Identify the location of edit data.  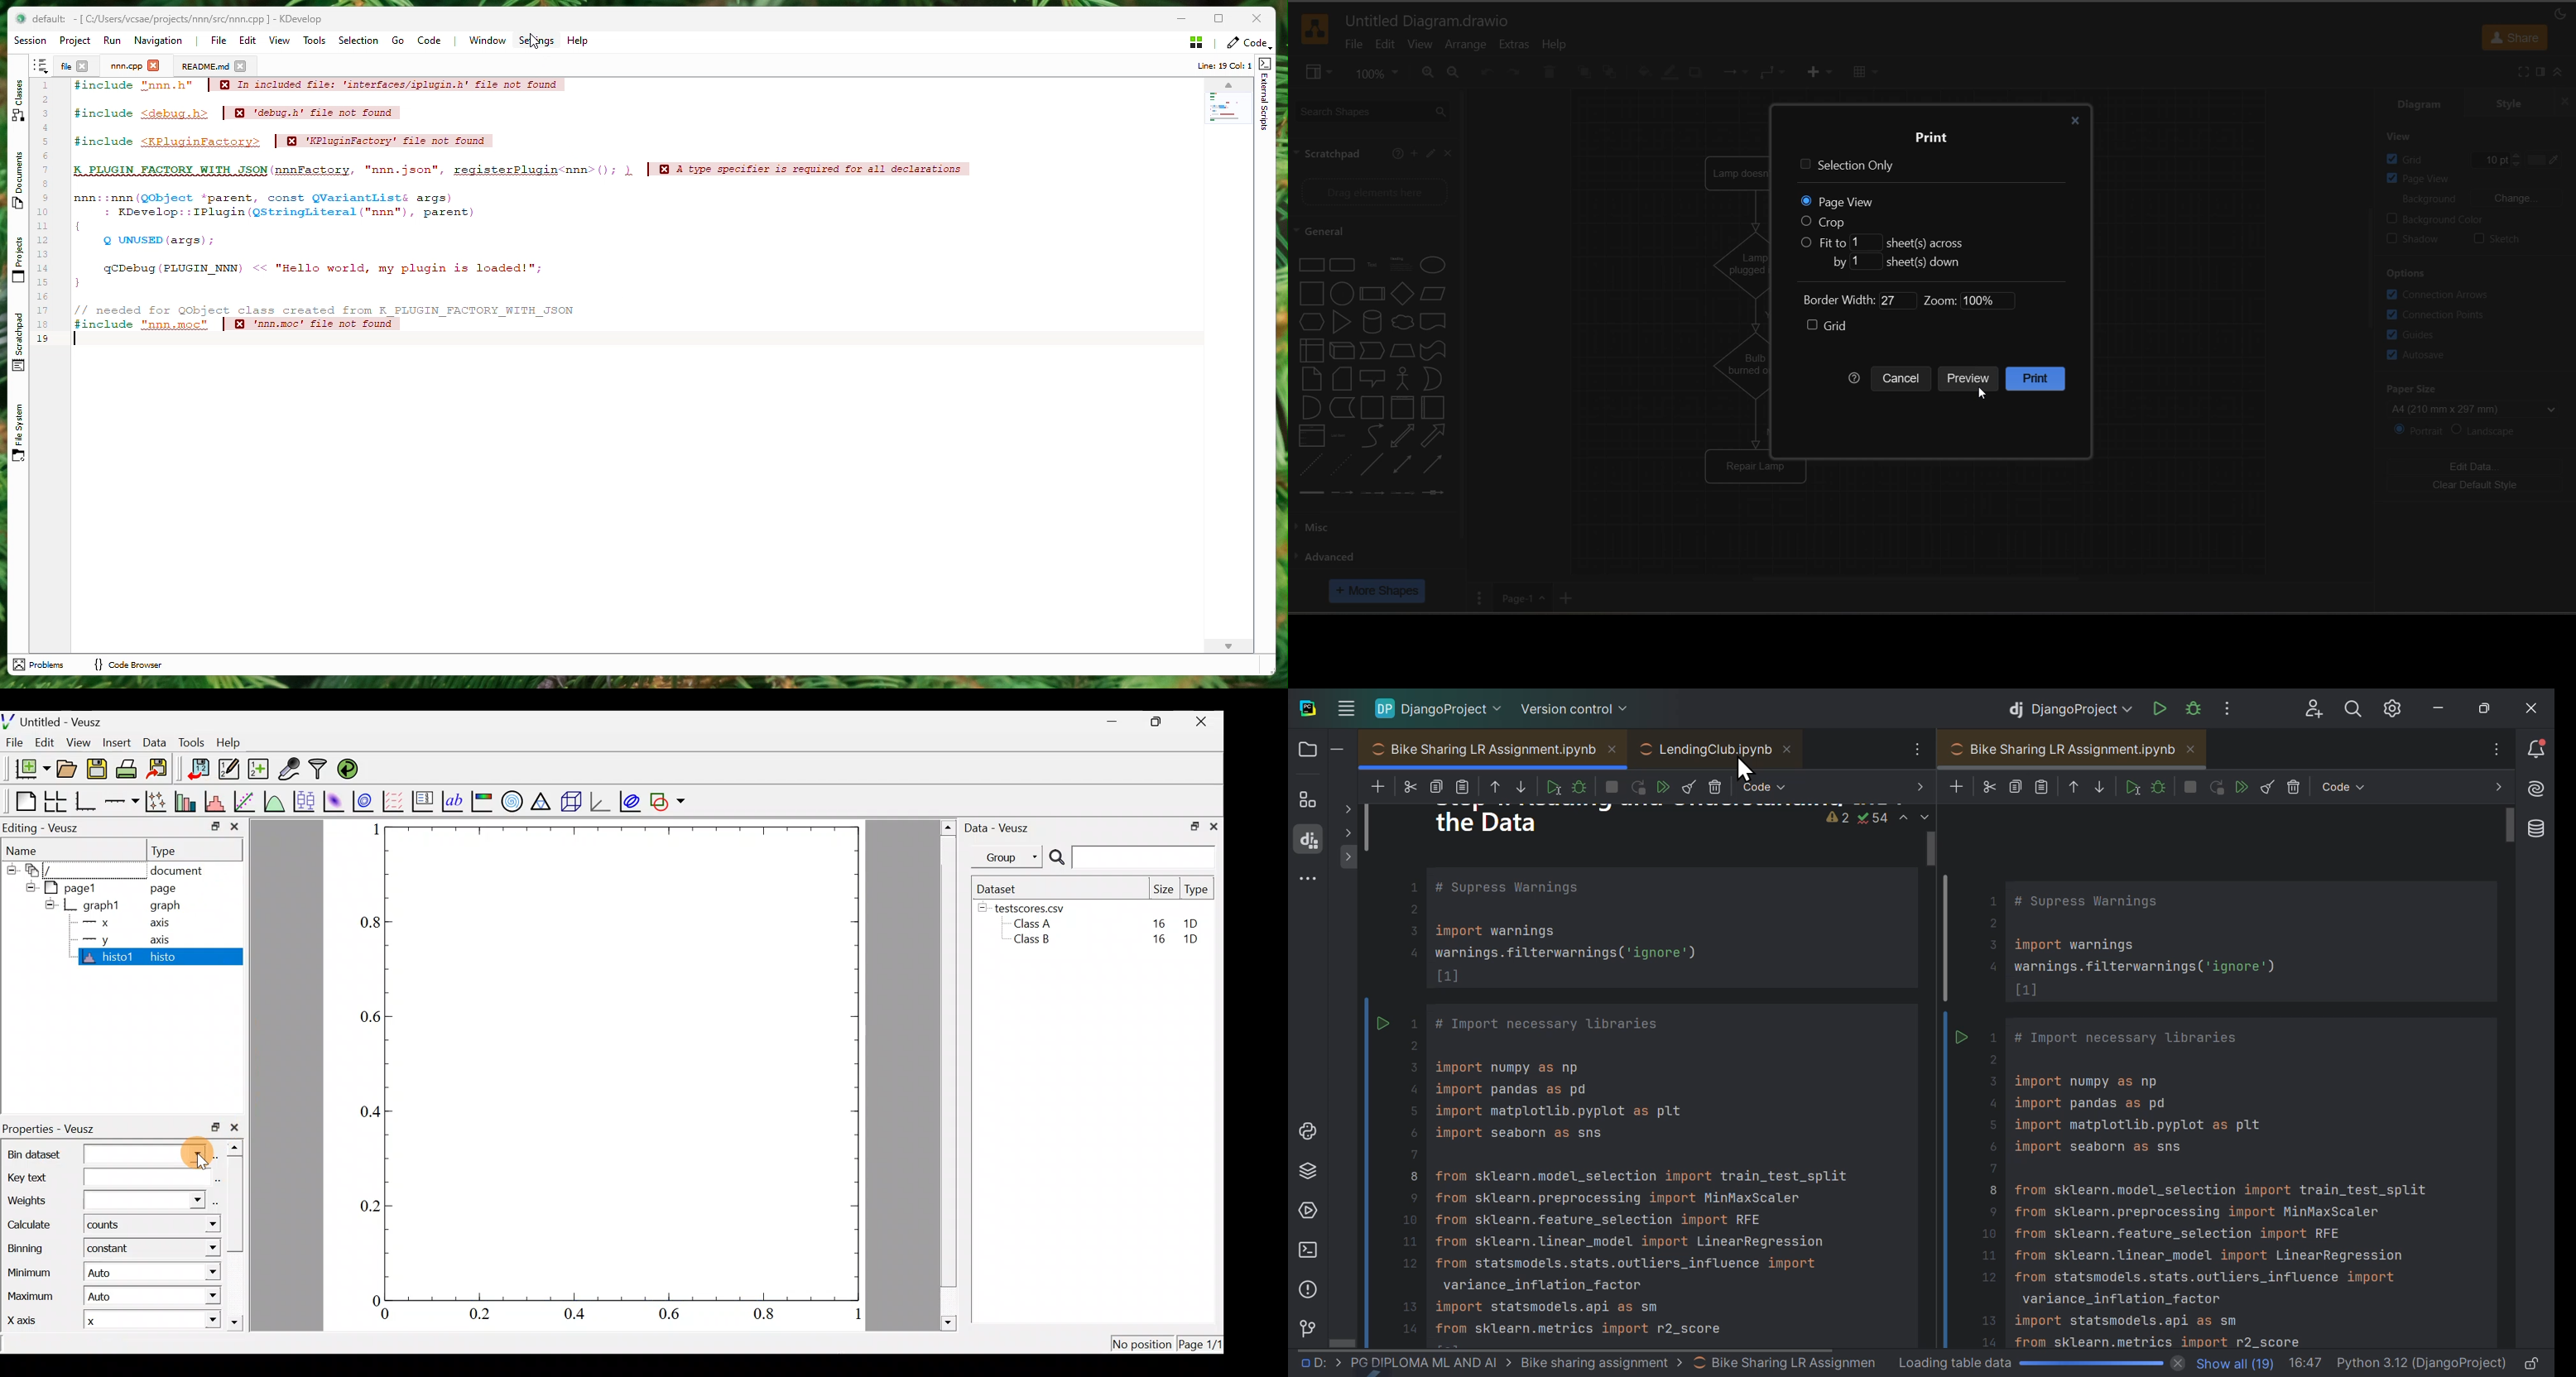
(2477, 463).